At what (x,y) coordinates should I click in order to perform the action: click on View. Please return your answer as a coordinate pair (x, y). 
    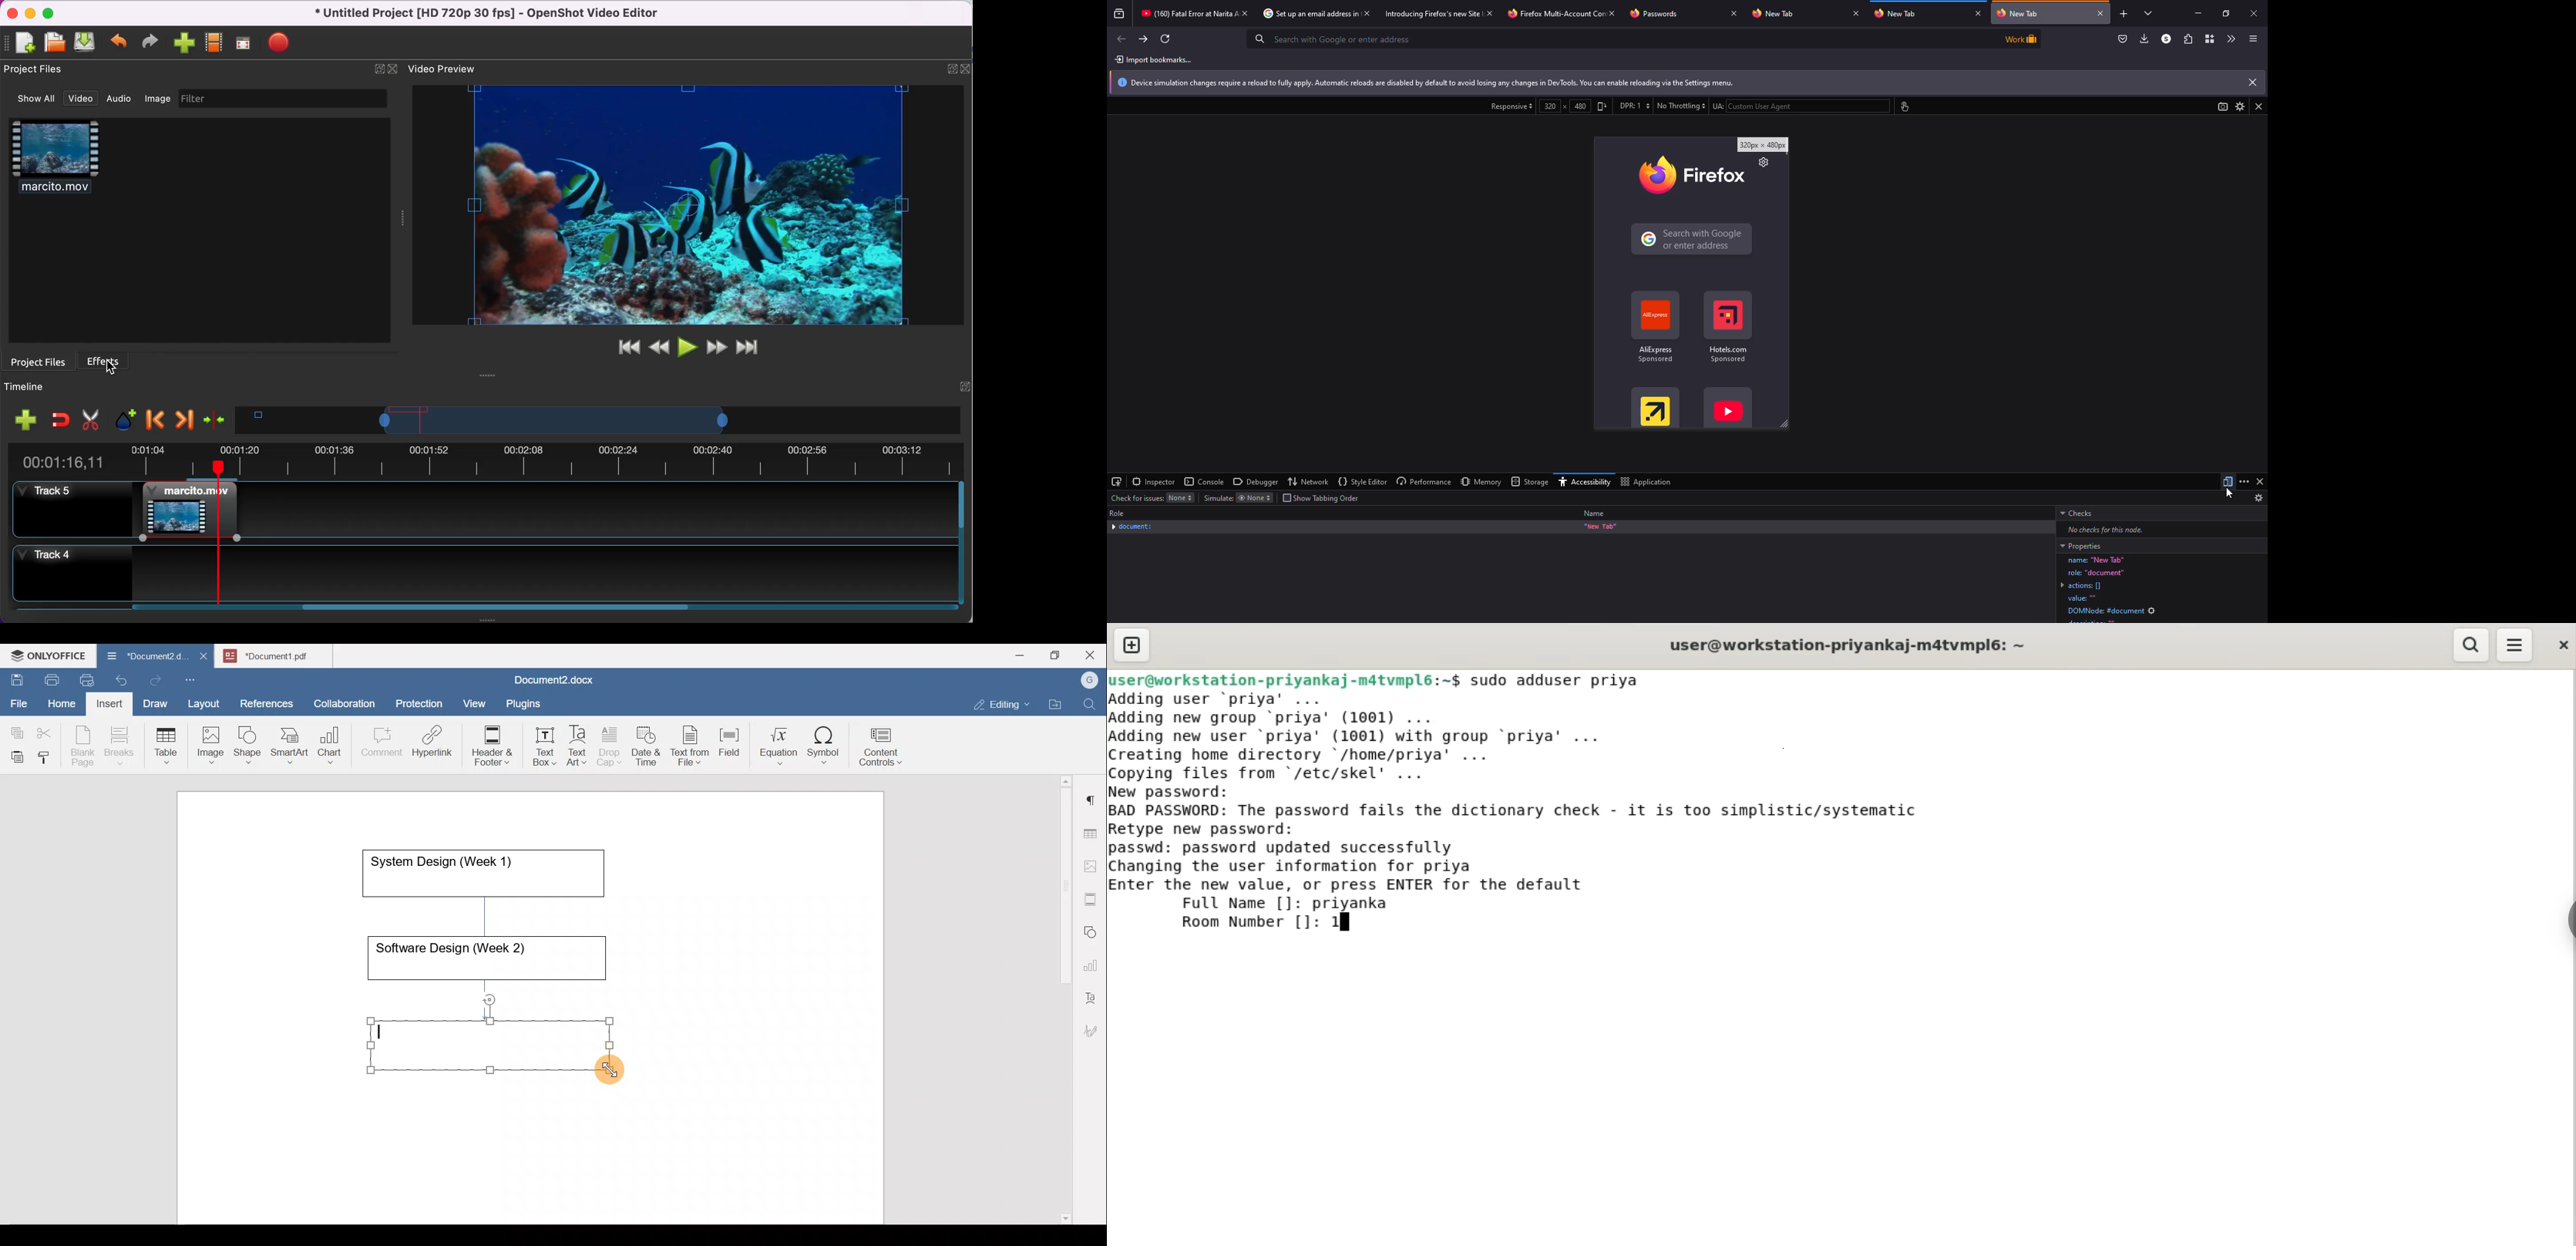
    Looking at the image, I should click on (475, 700).